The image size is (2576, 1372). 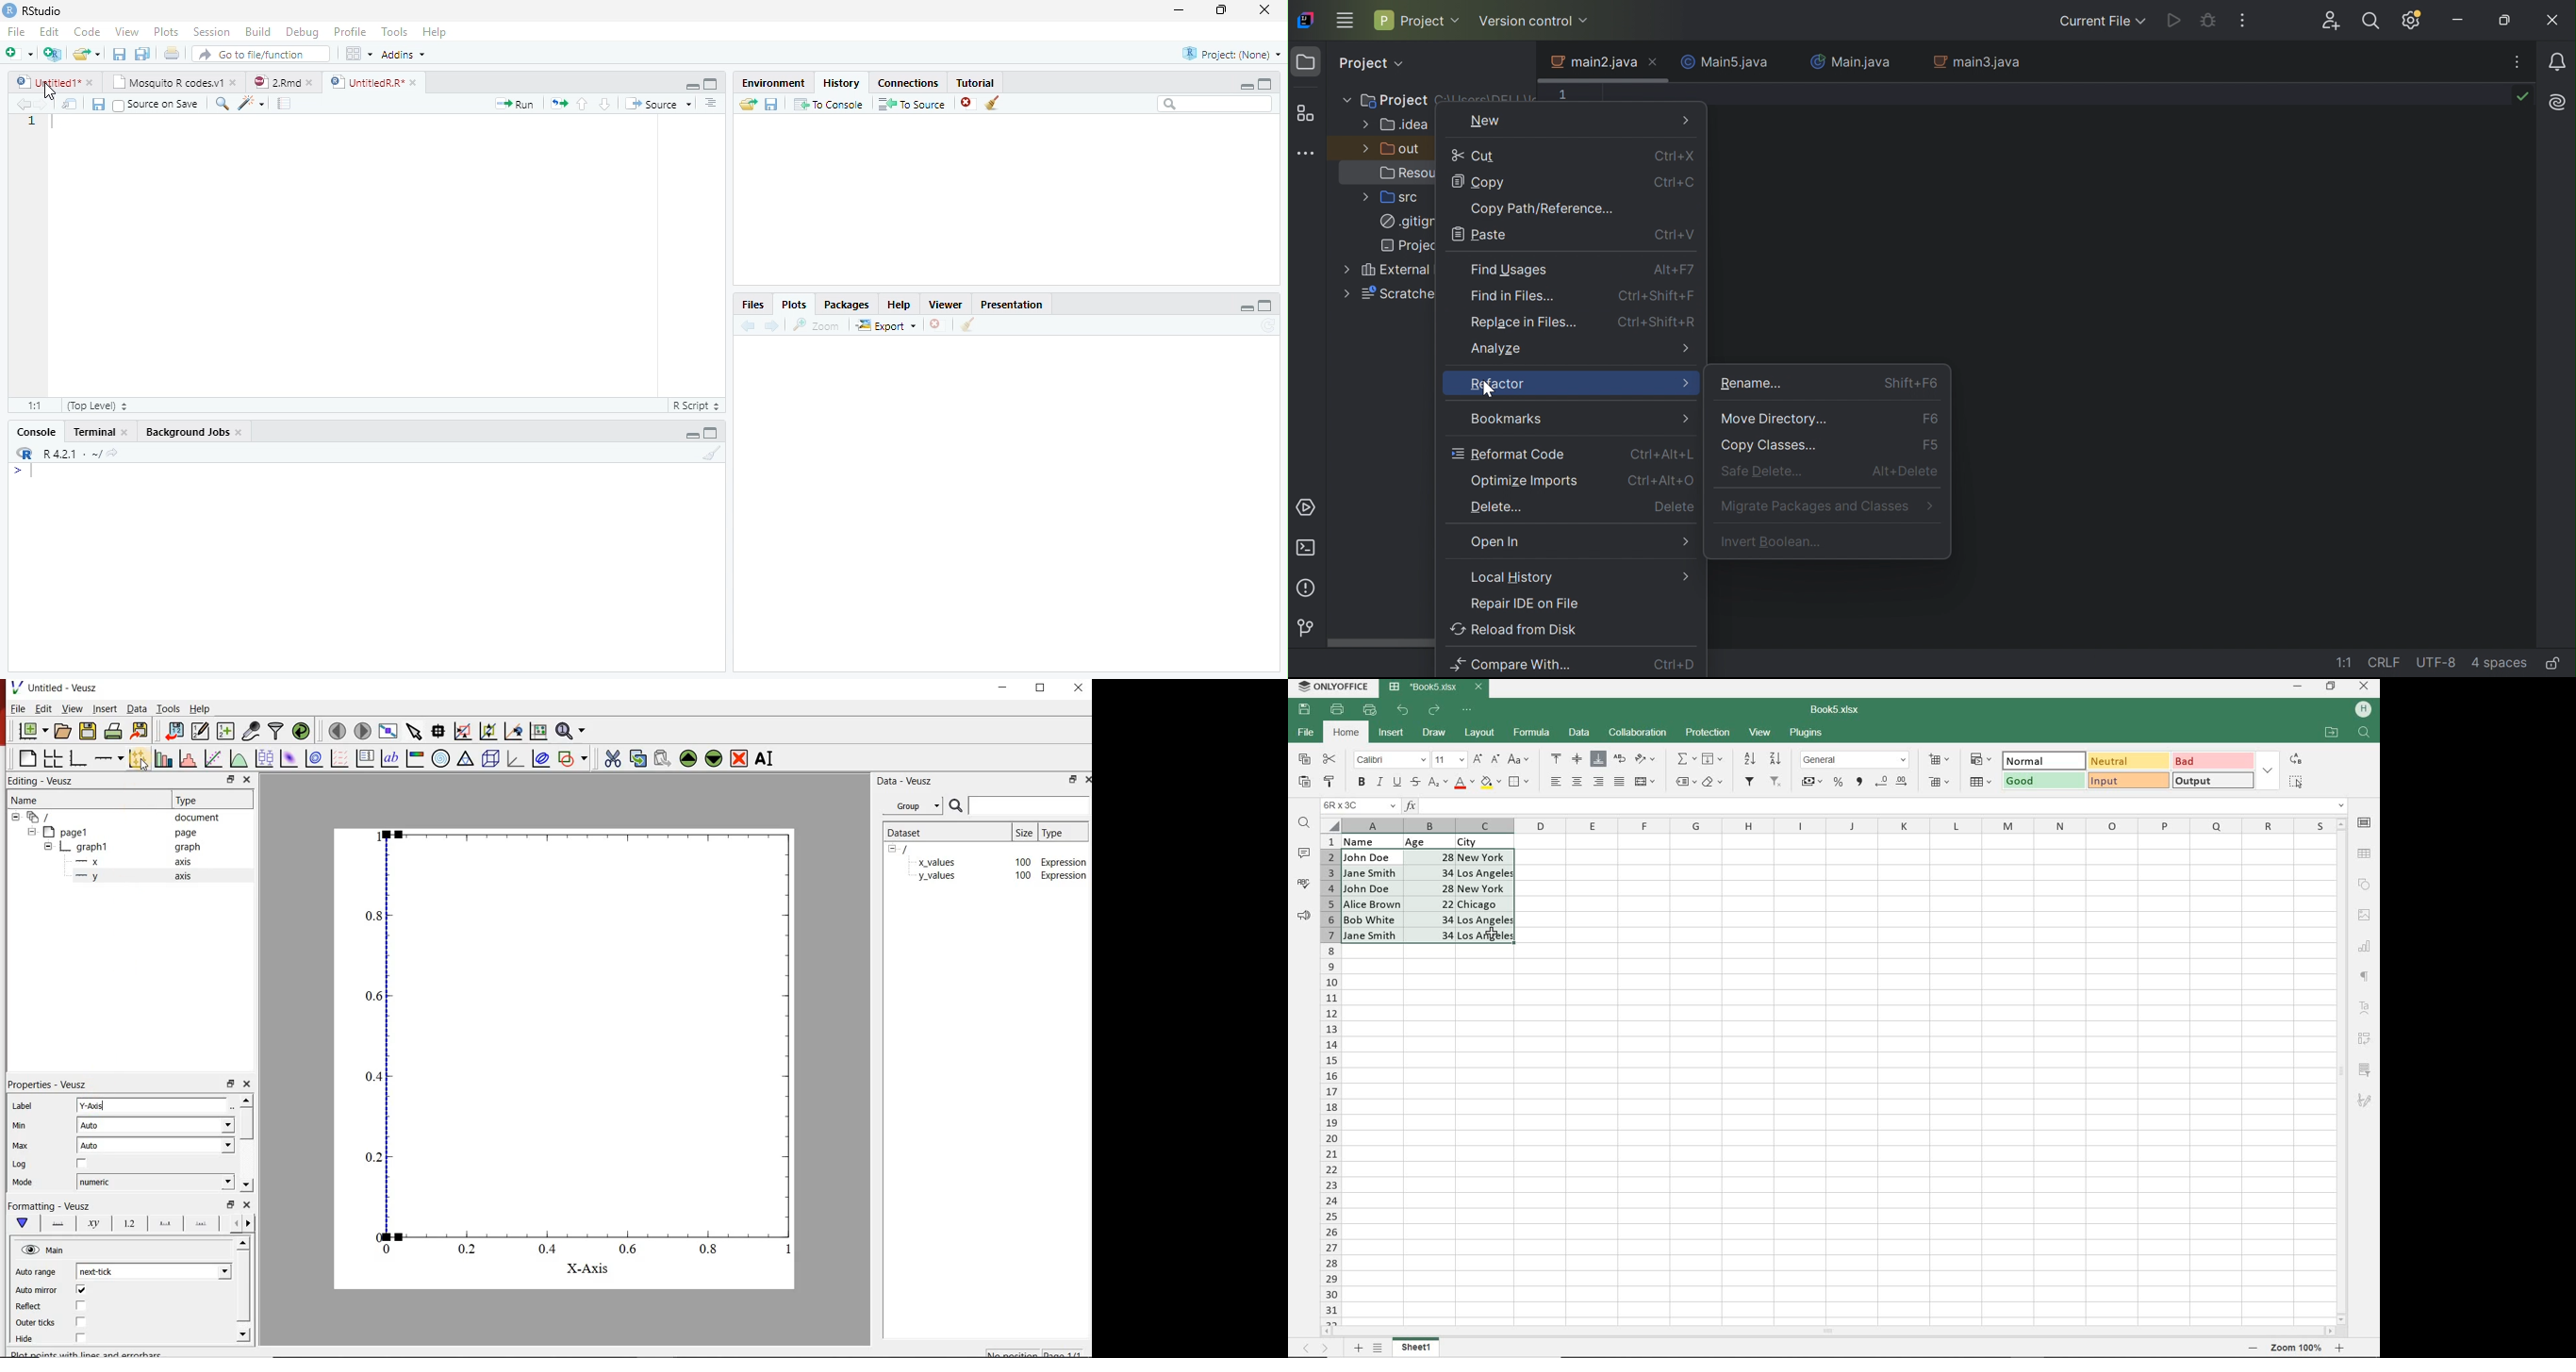 I want to click on Create a project, so click(x=52, y=54).